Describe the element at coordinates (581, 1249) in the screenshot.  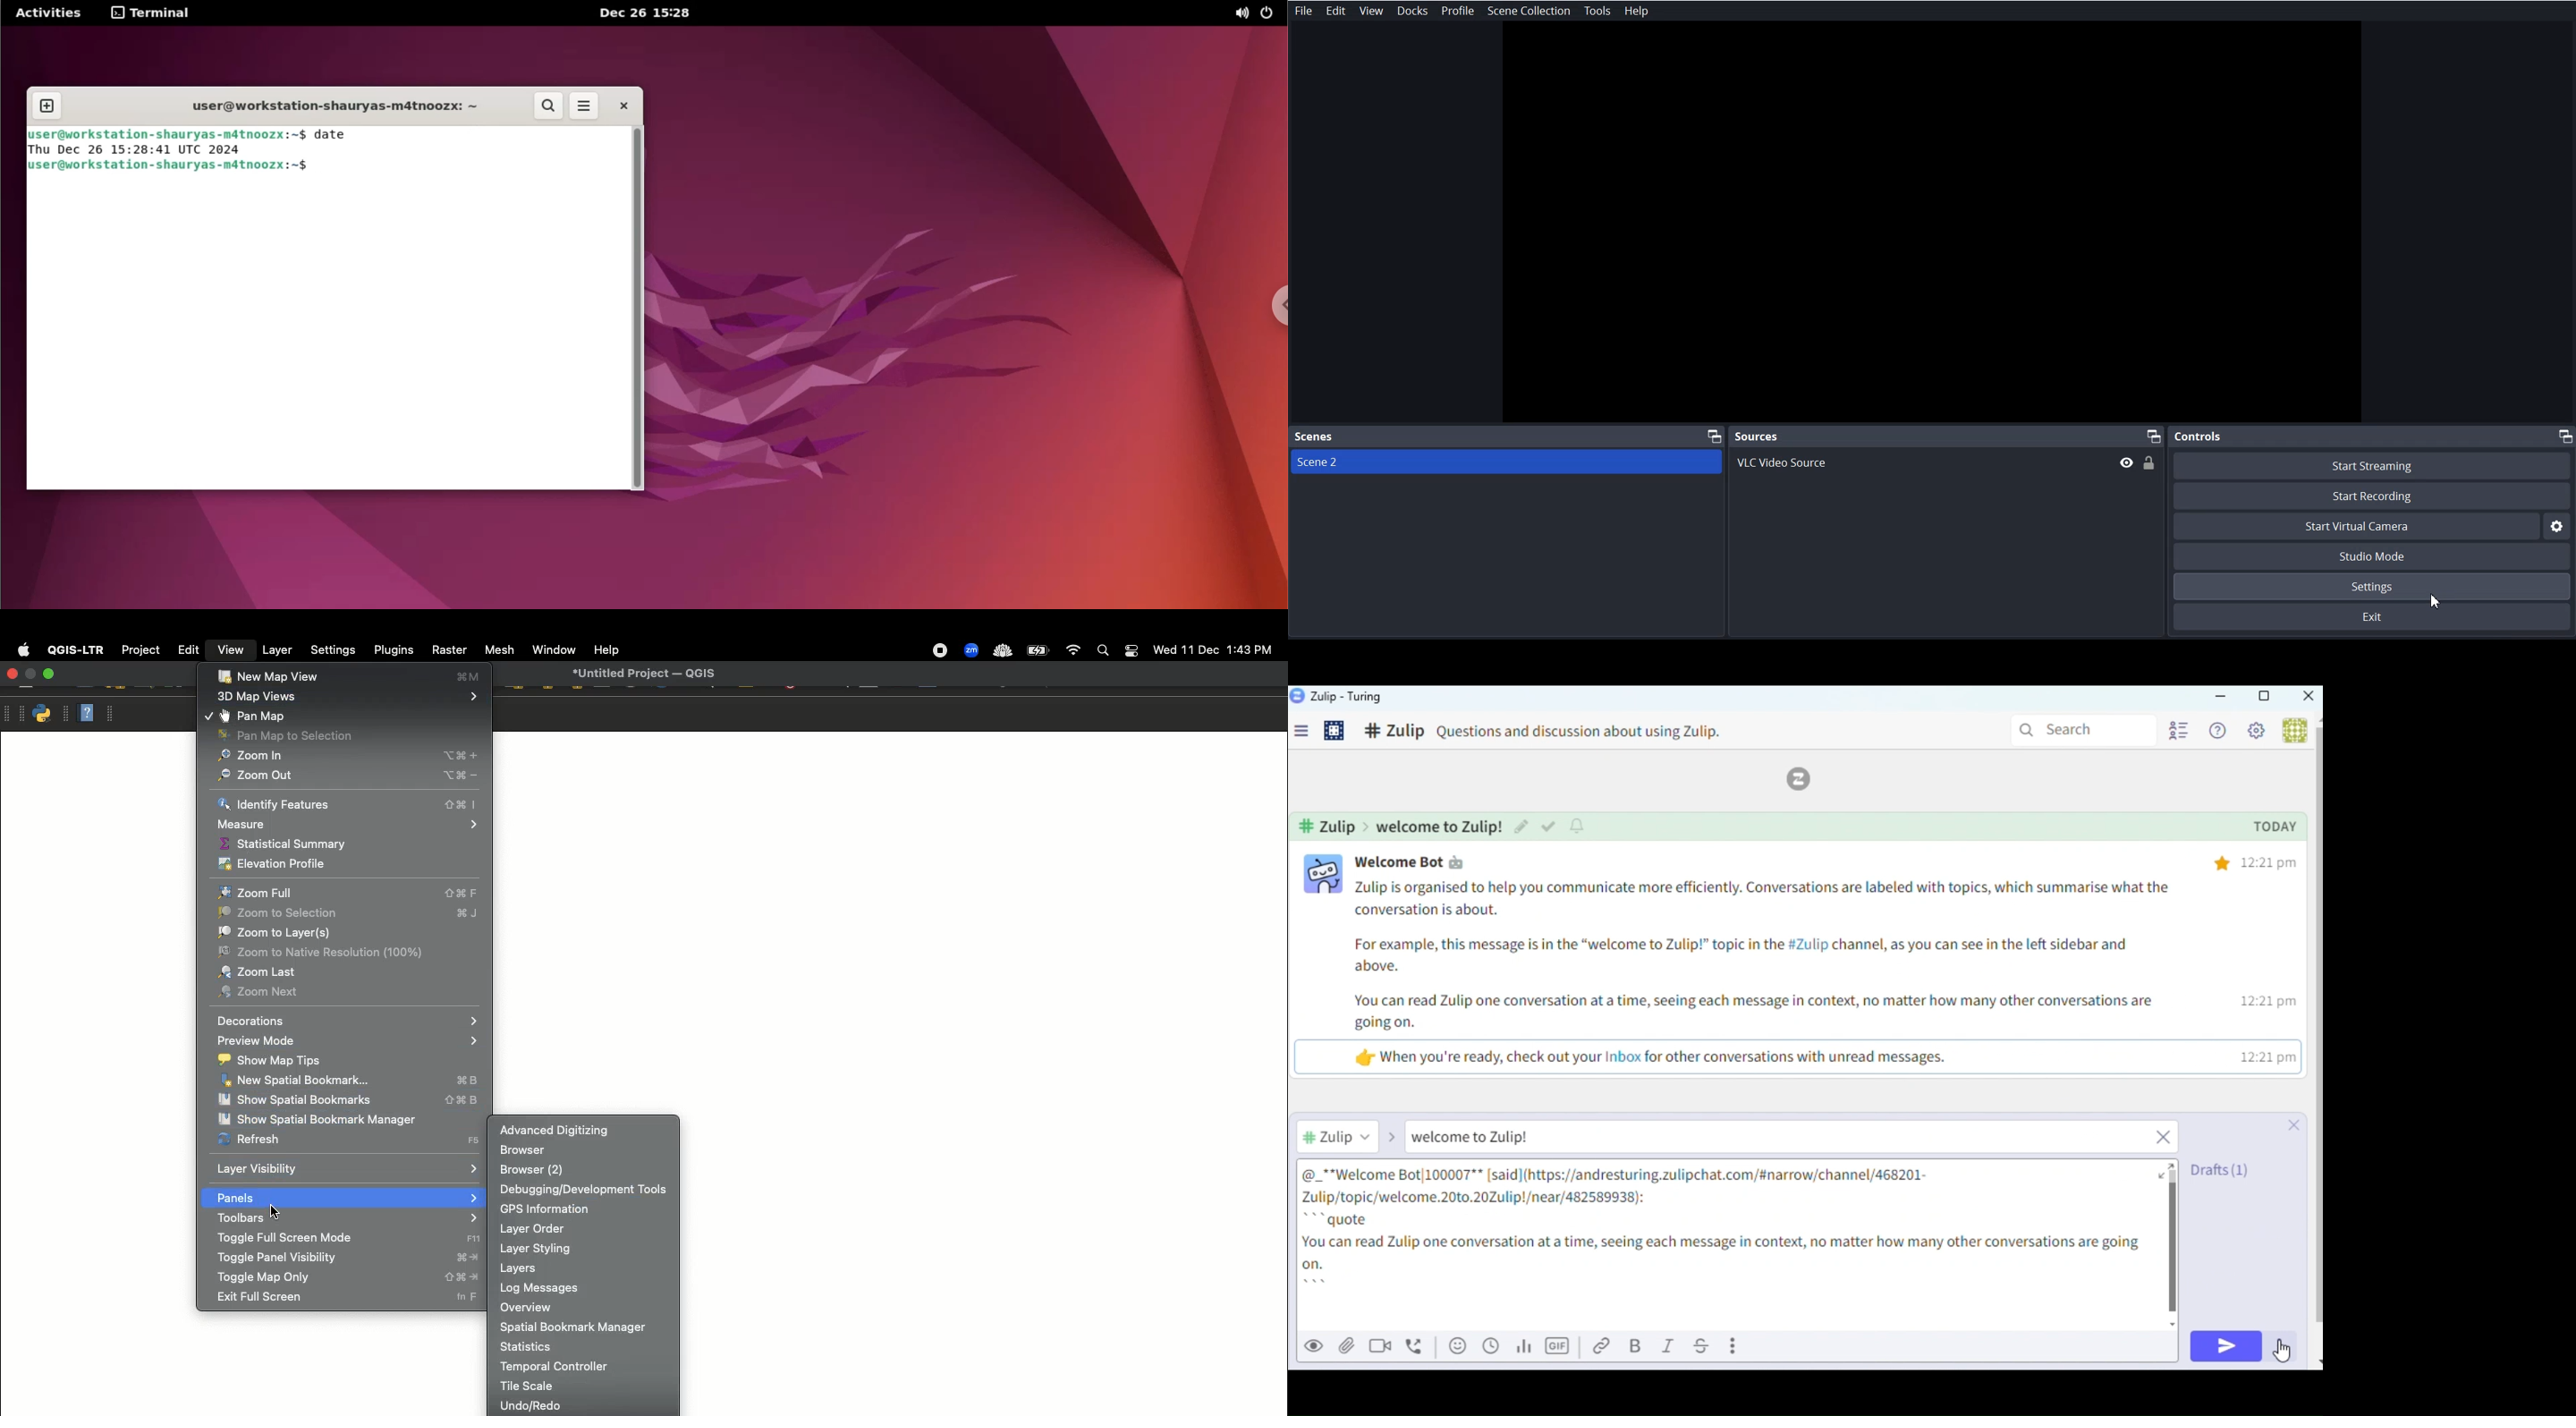
I see `Layer styling` at that location.